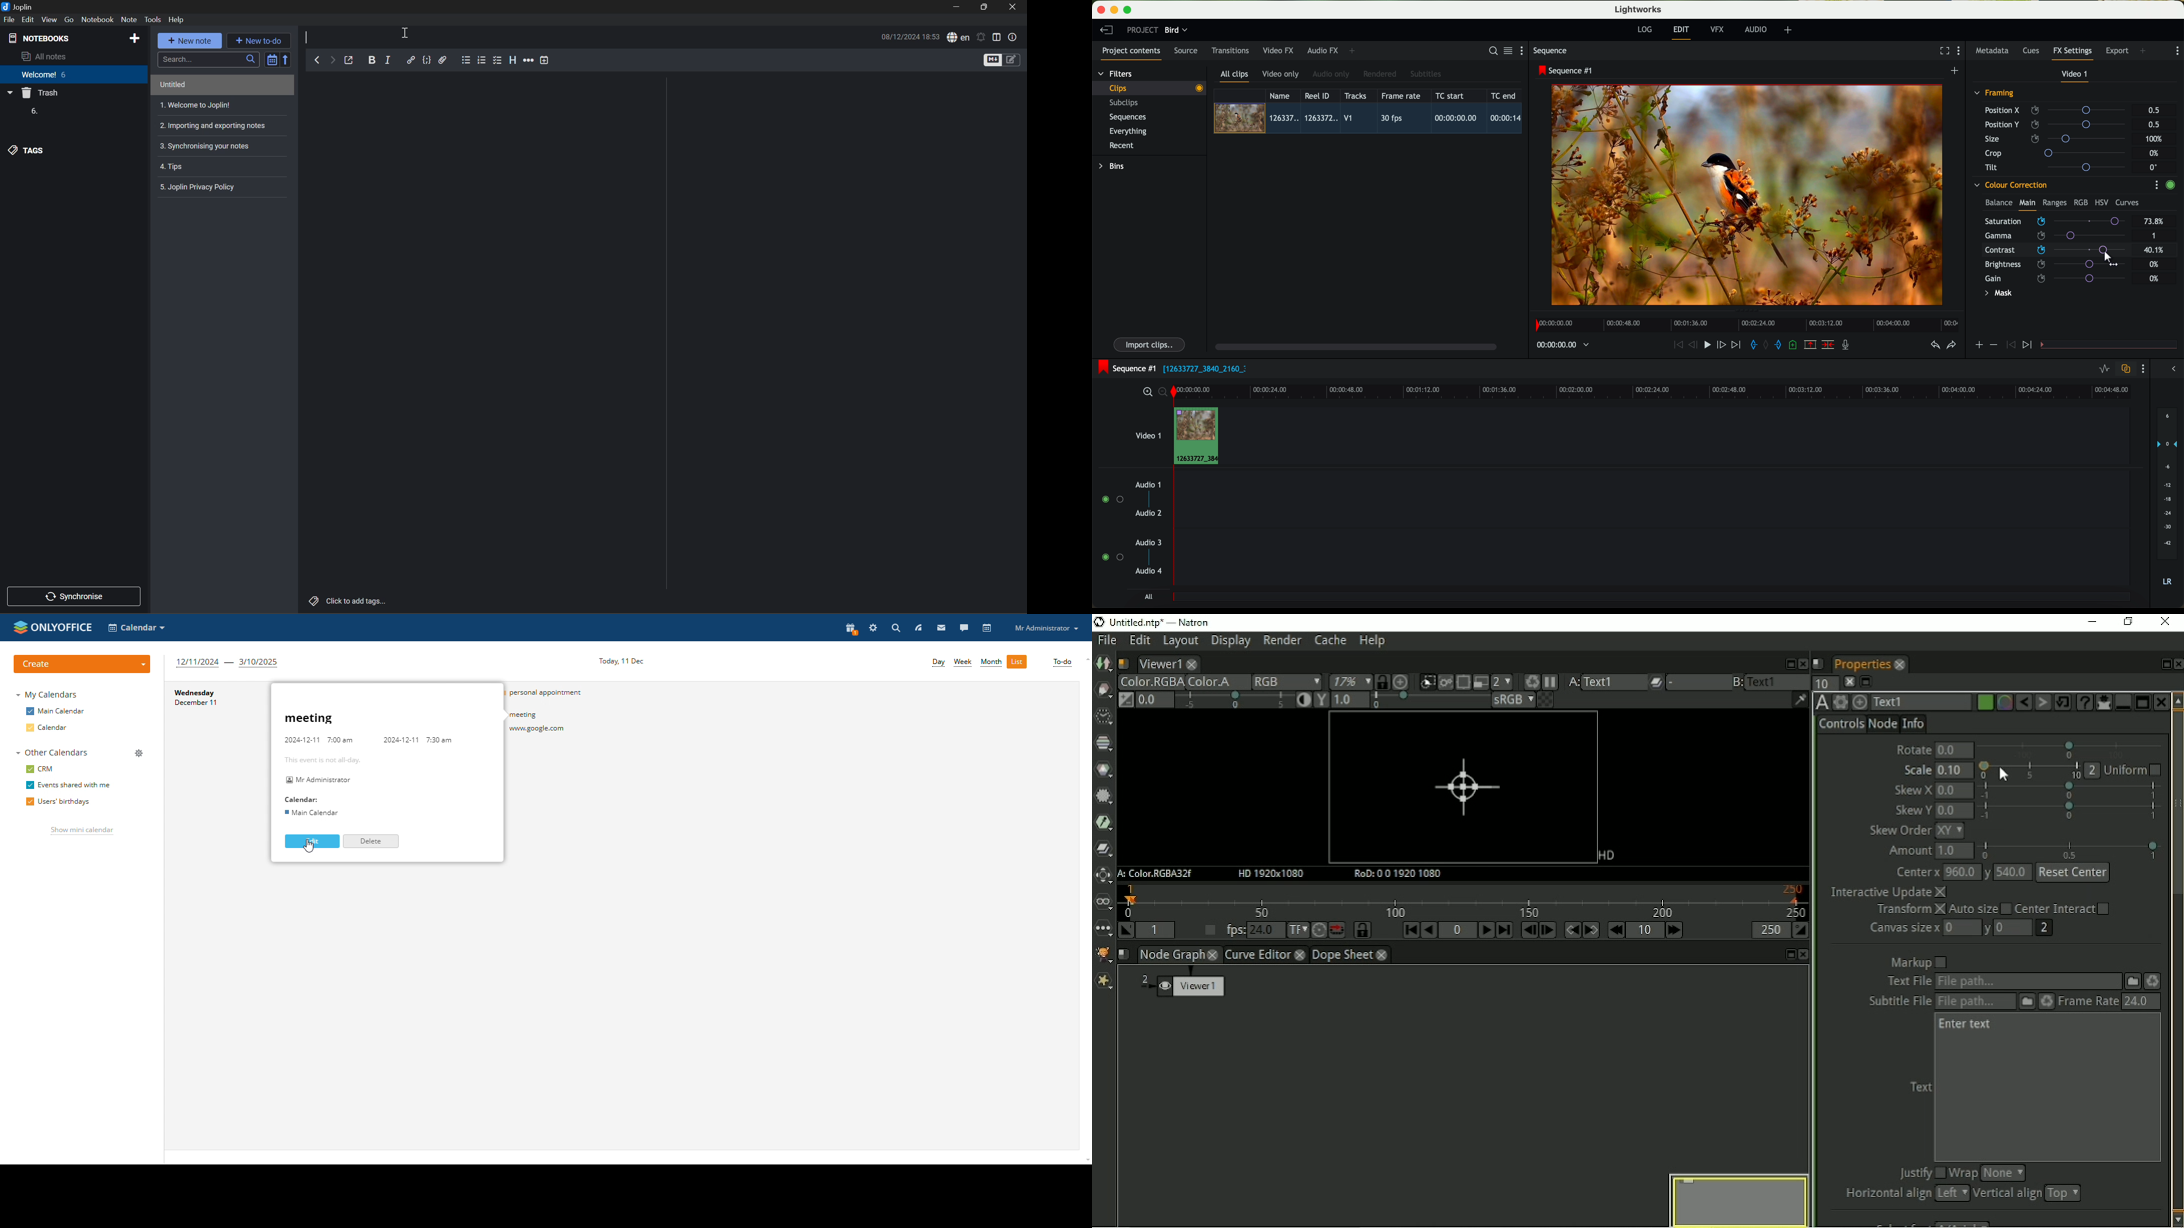  What do you see at coordinates (42, 94) in the screenshot?
I see `Trash` at bounding box center [42, 94].